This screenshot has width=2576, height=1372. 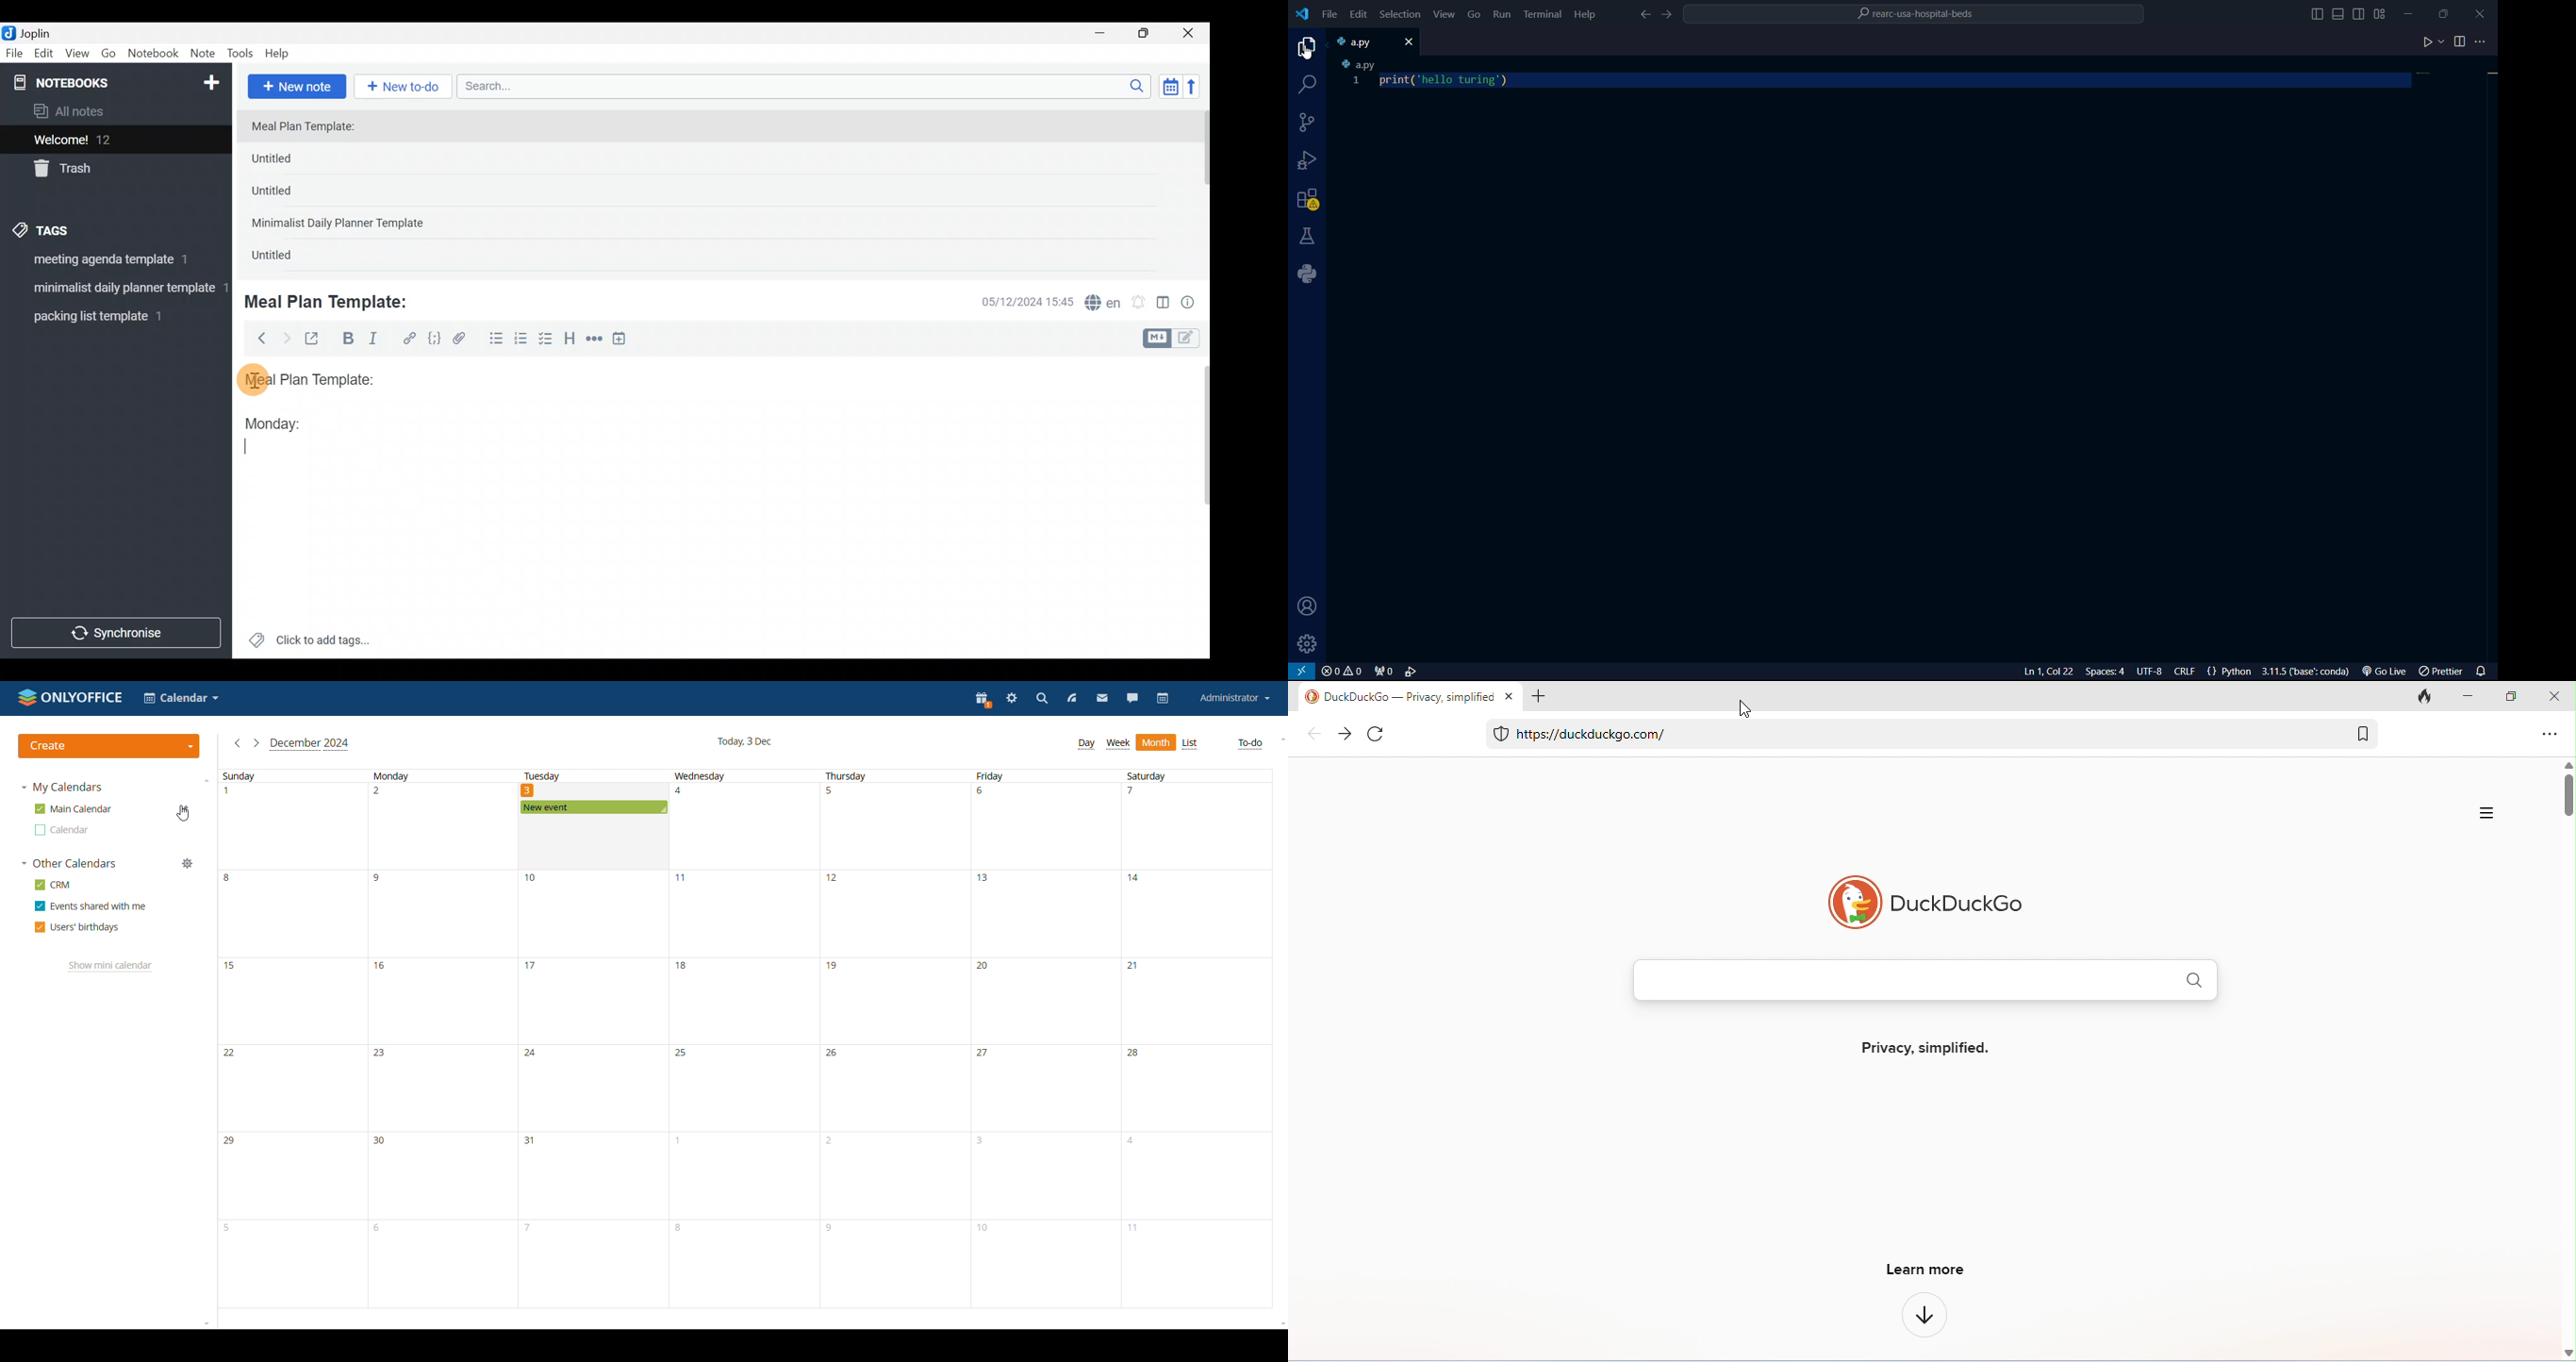 I want to click on add new tab, so click(x=1538, y=695).